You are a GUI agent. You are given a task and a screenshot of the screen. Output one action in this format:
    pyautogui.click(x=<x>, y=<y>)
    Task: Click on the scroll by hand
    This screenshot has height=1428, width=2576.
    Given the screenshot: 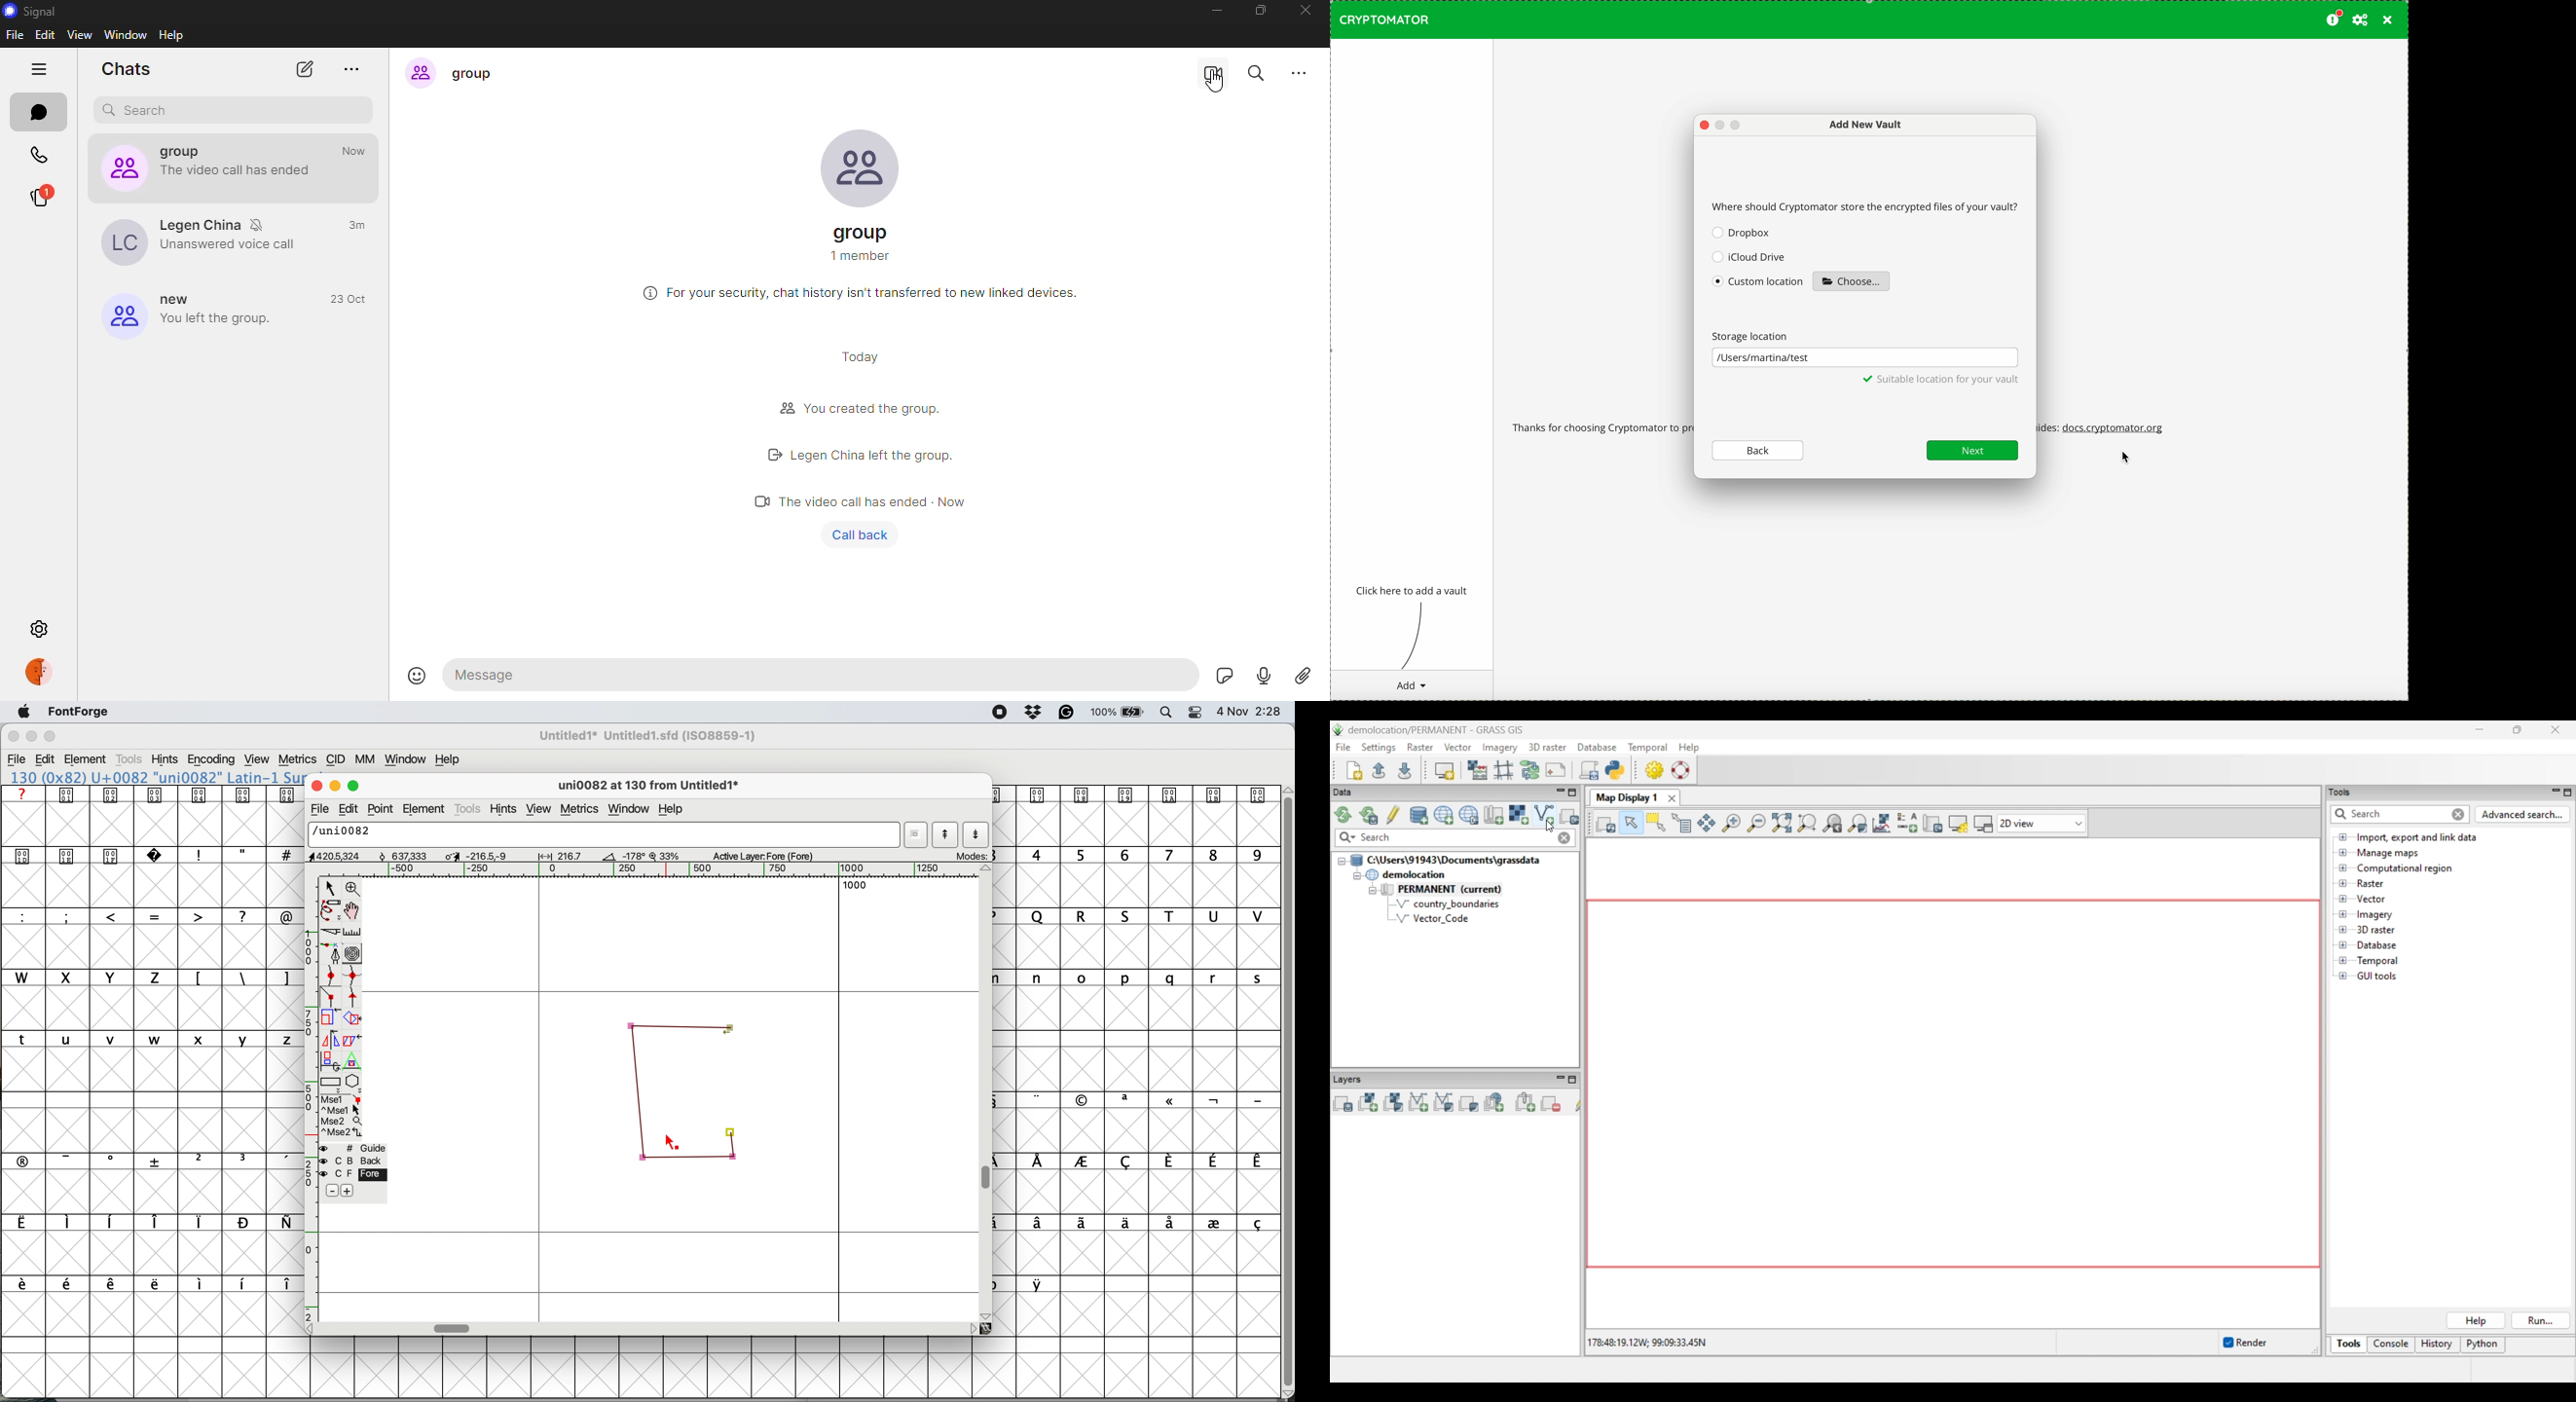 What is the action you would take?
    pyautogui.click(x=354, y=911)
    